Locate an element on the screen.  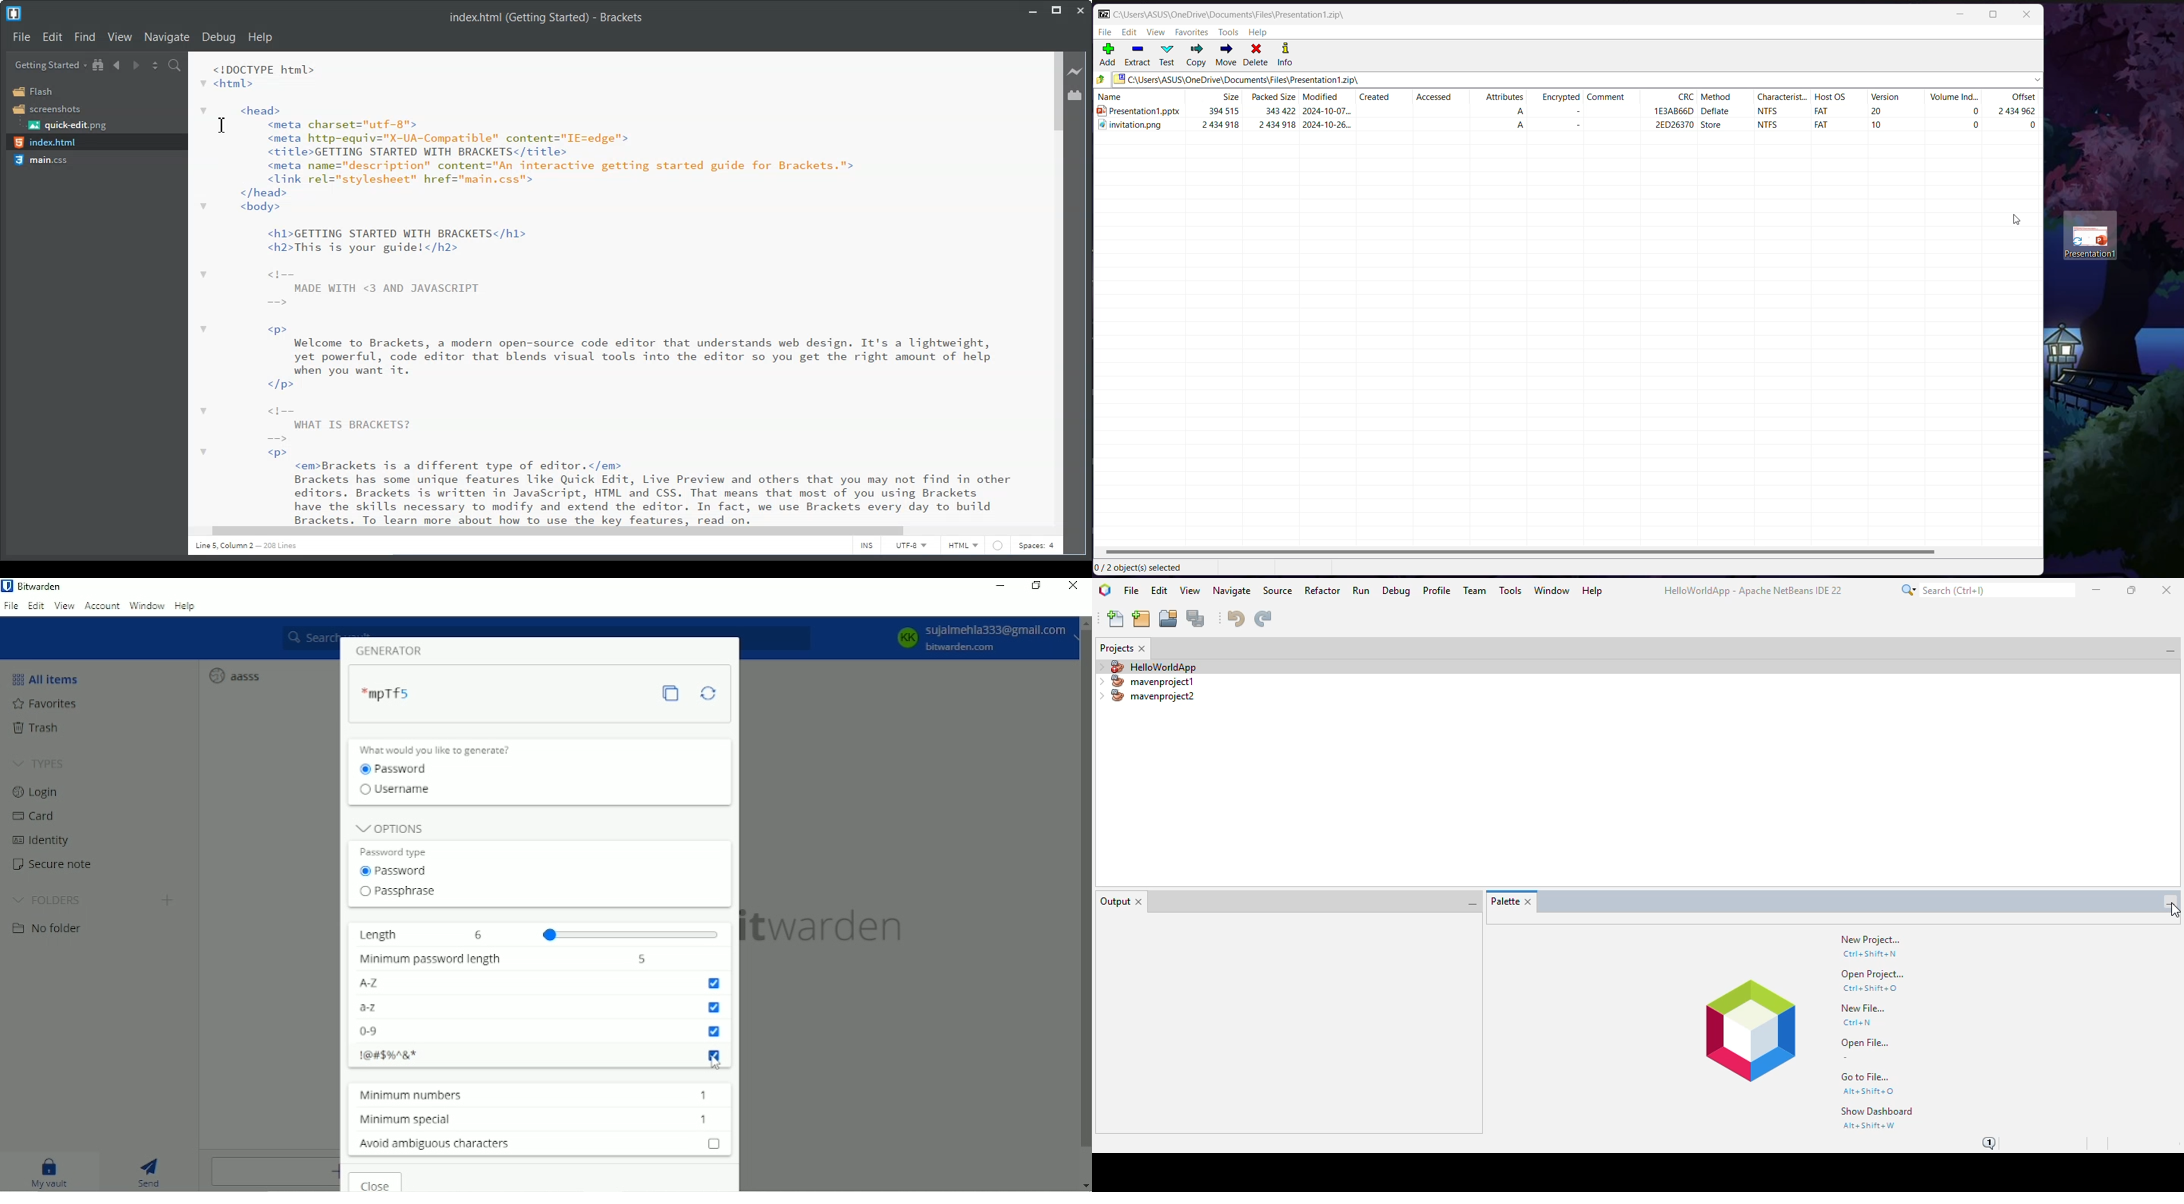
 24545902 is located at coordinates (2020, 112).